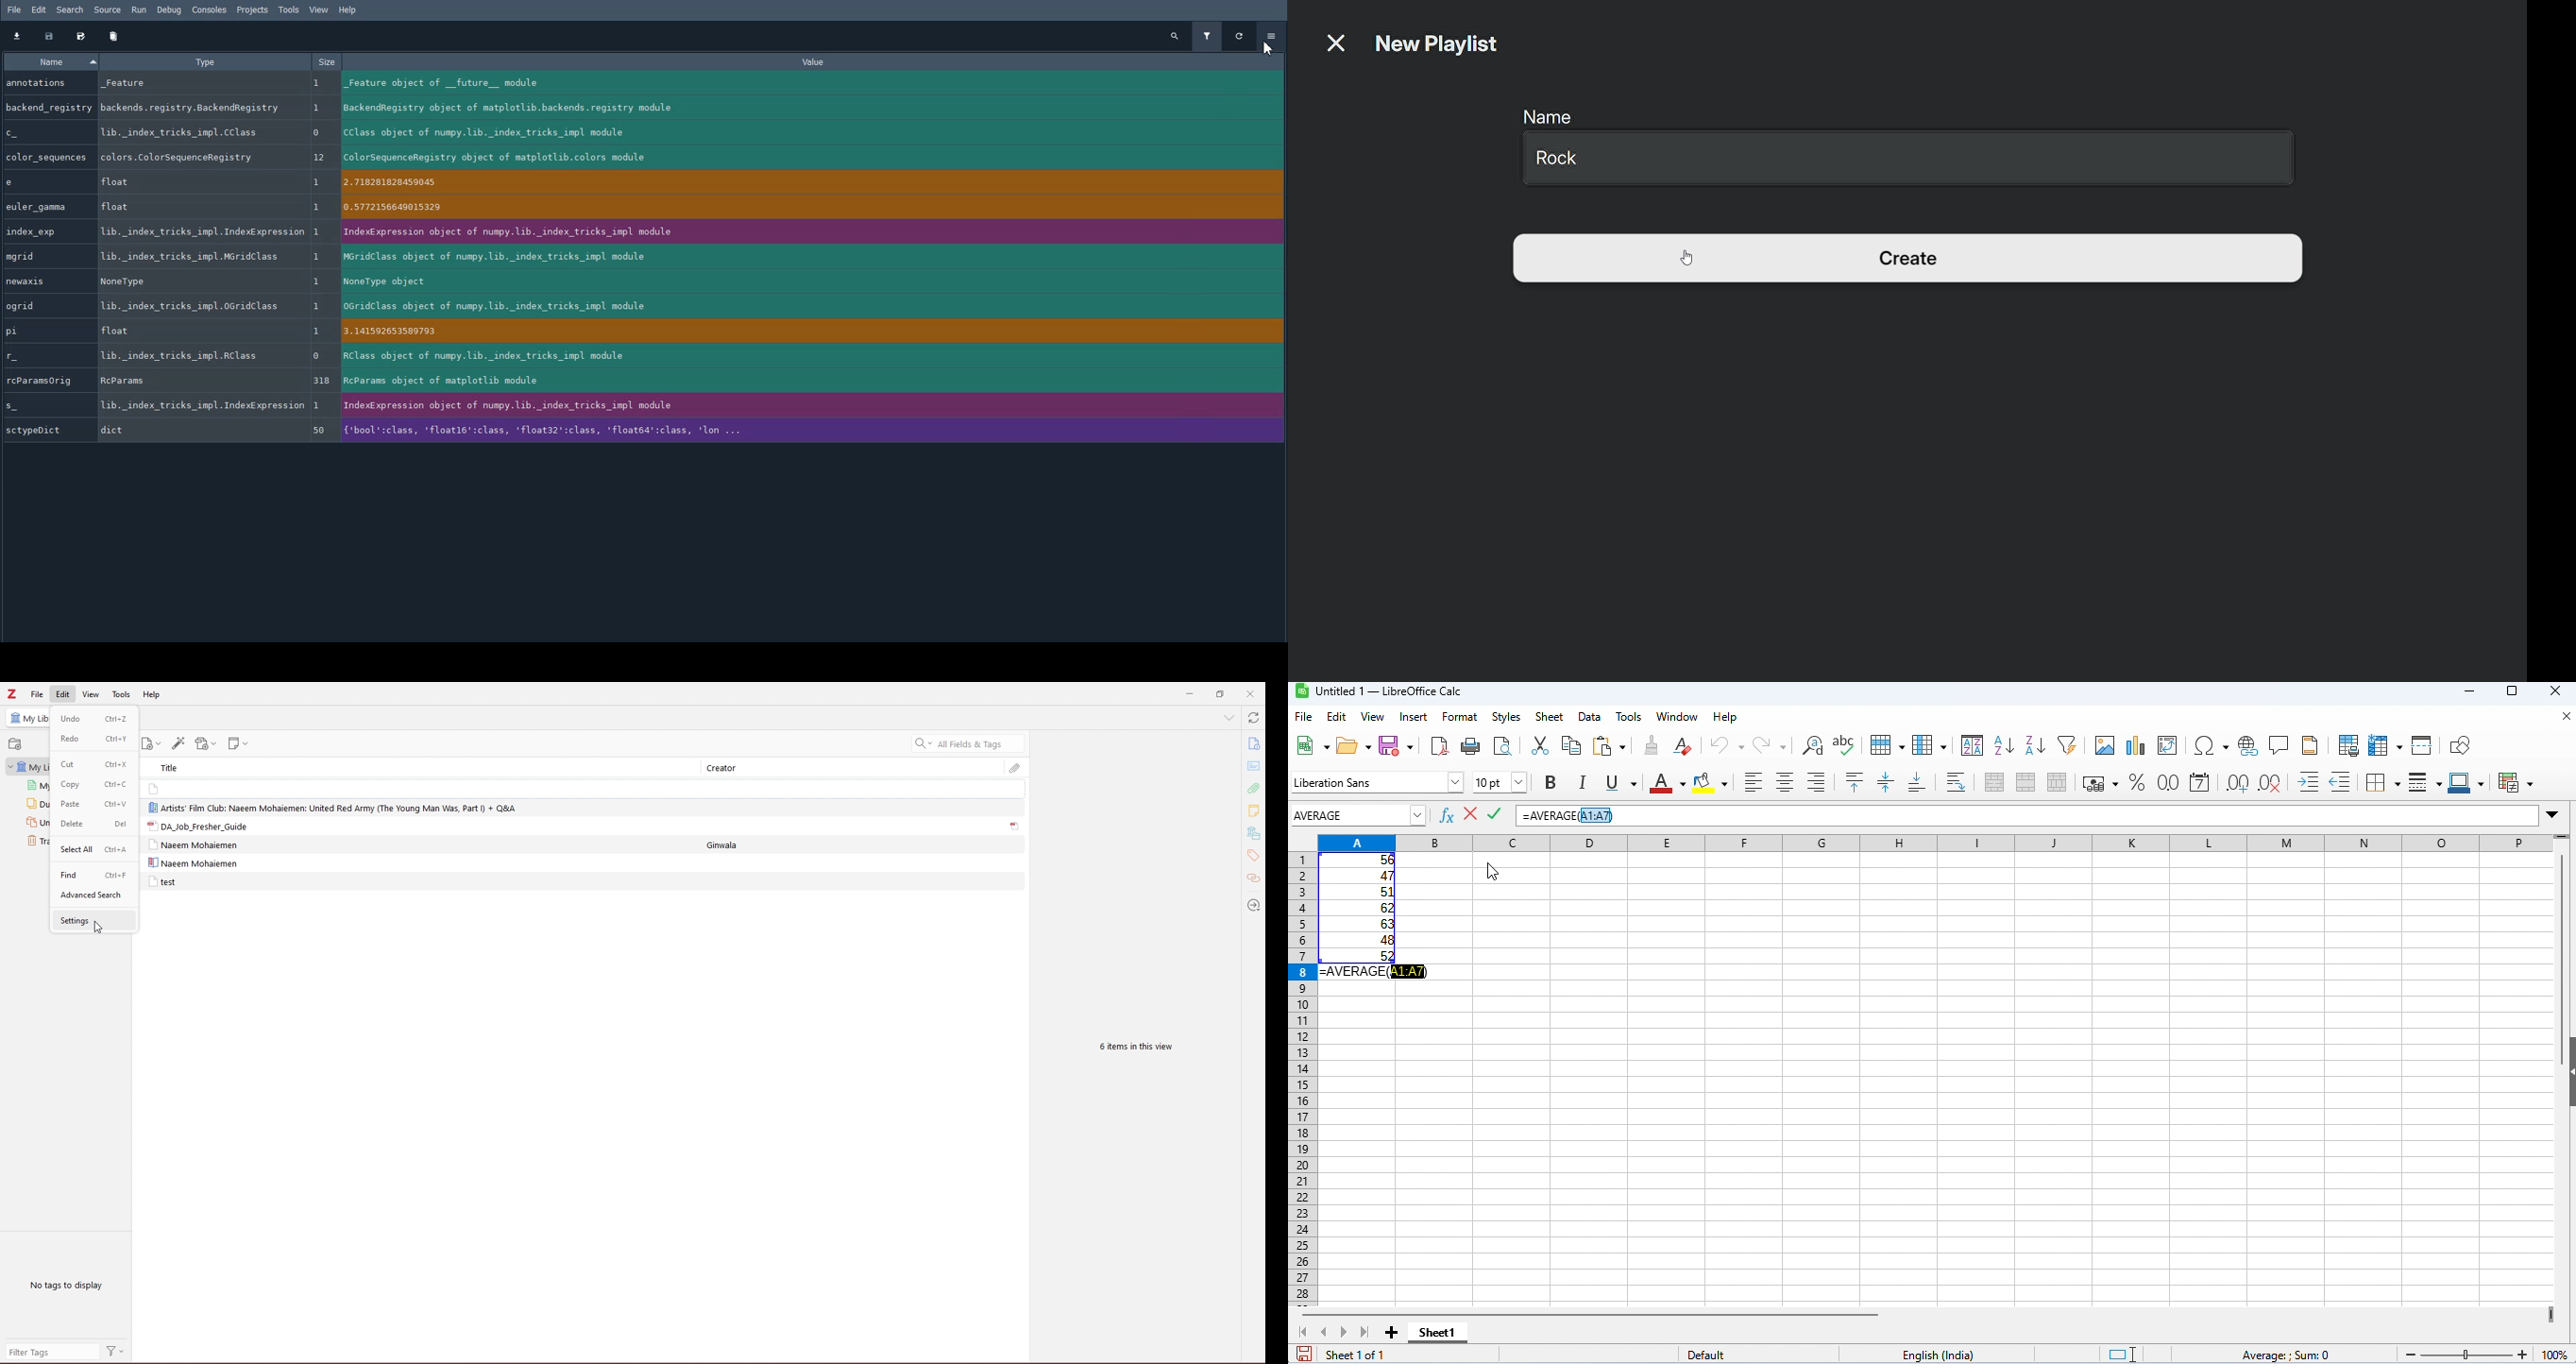 This screenshot has width=2576, height=1372. Describe the element at coordinates (2475, 693) in the screenshot. I see `minimize` at that location.